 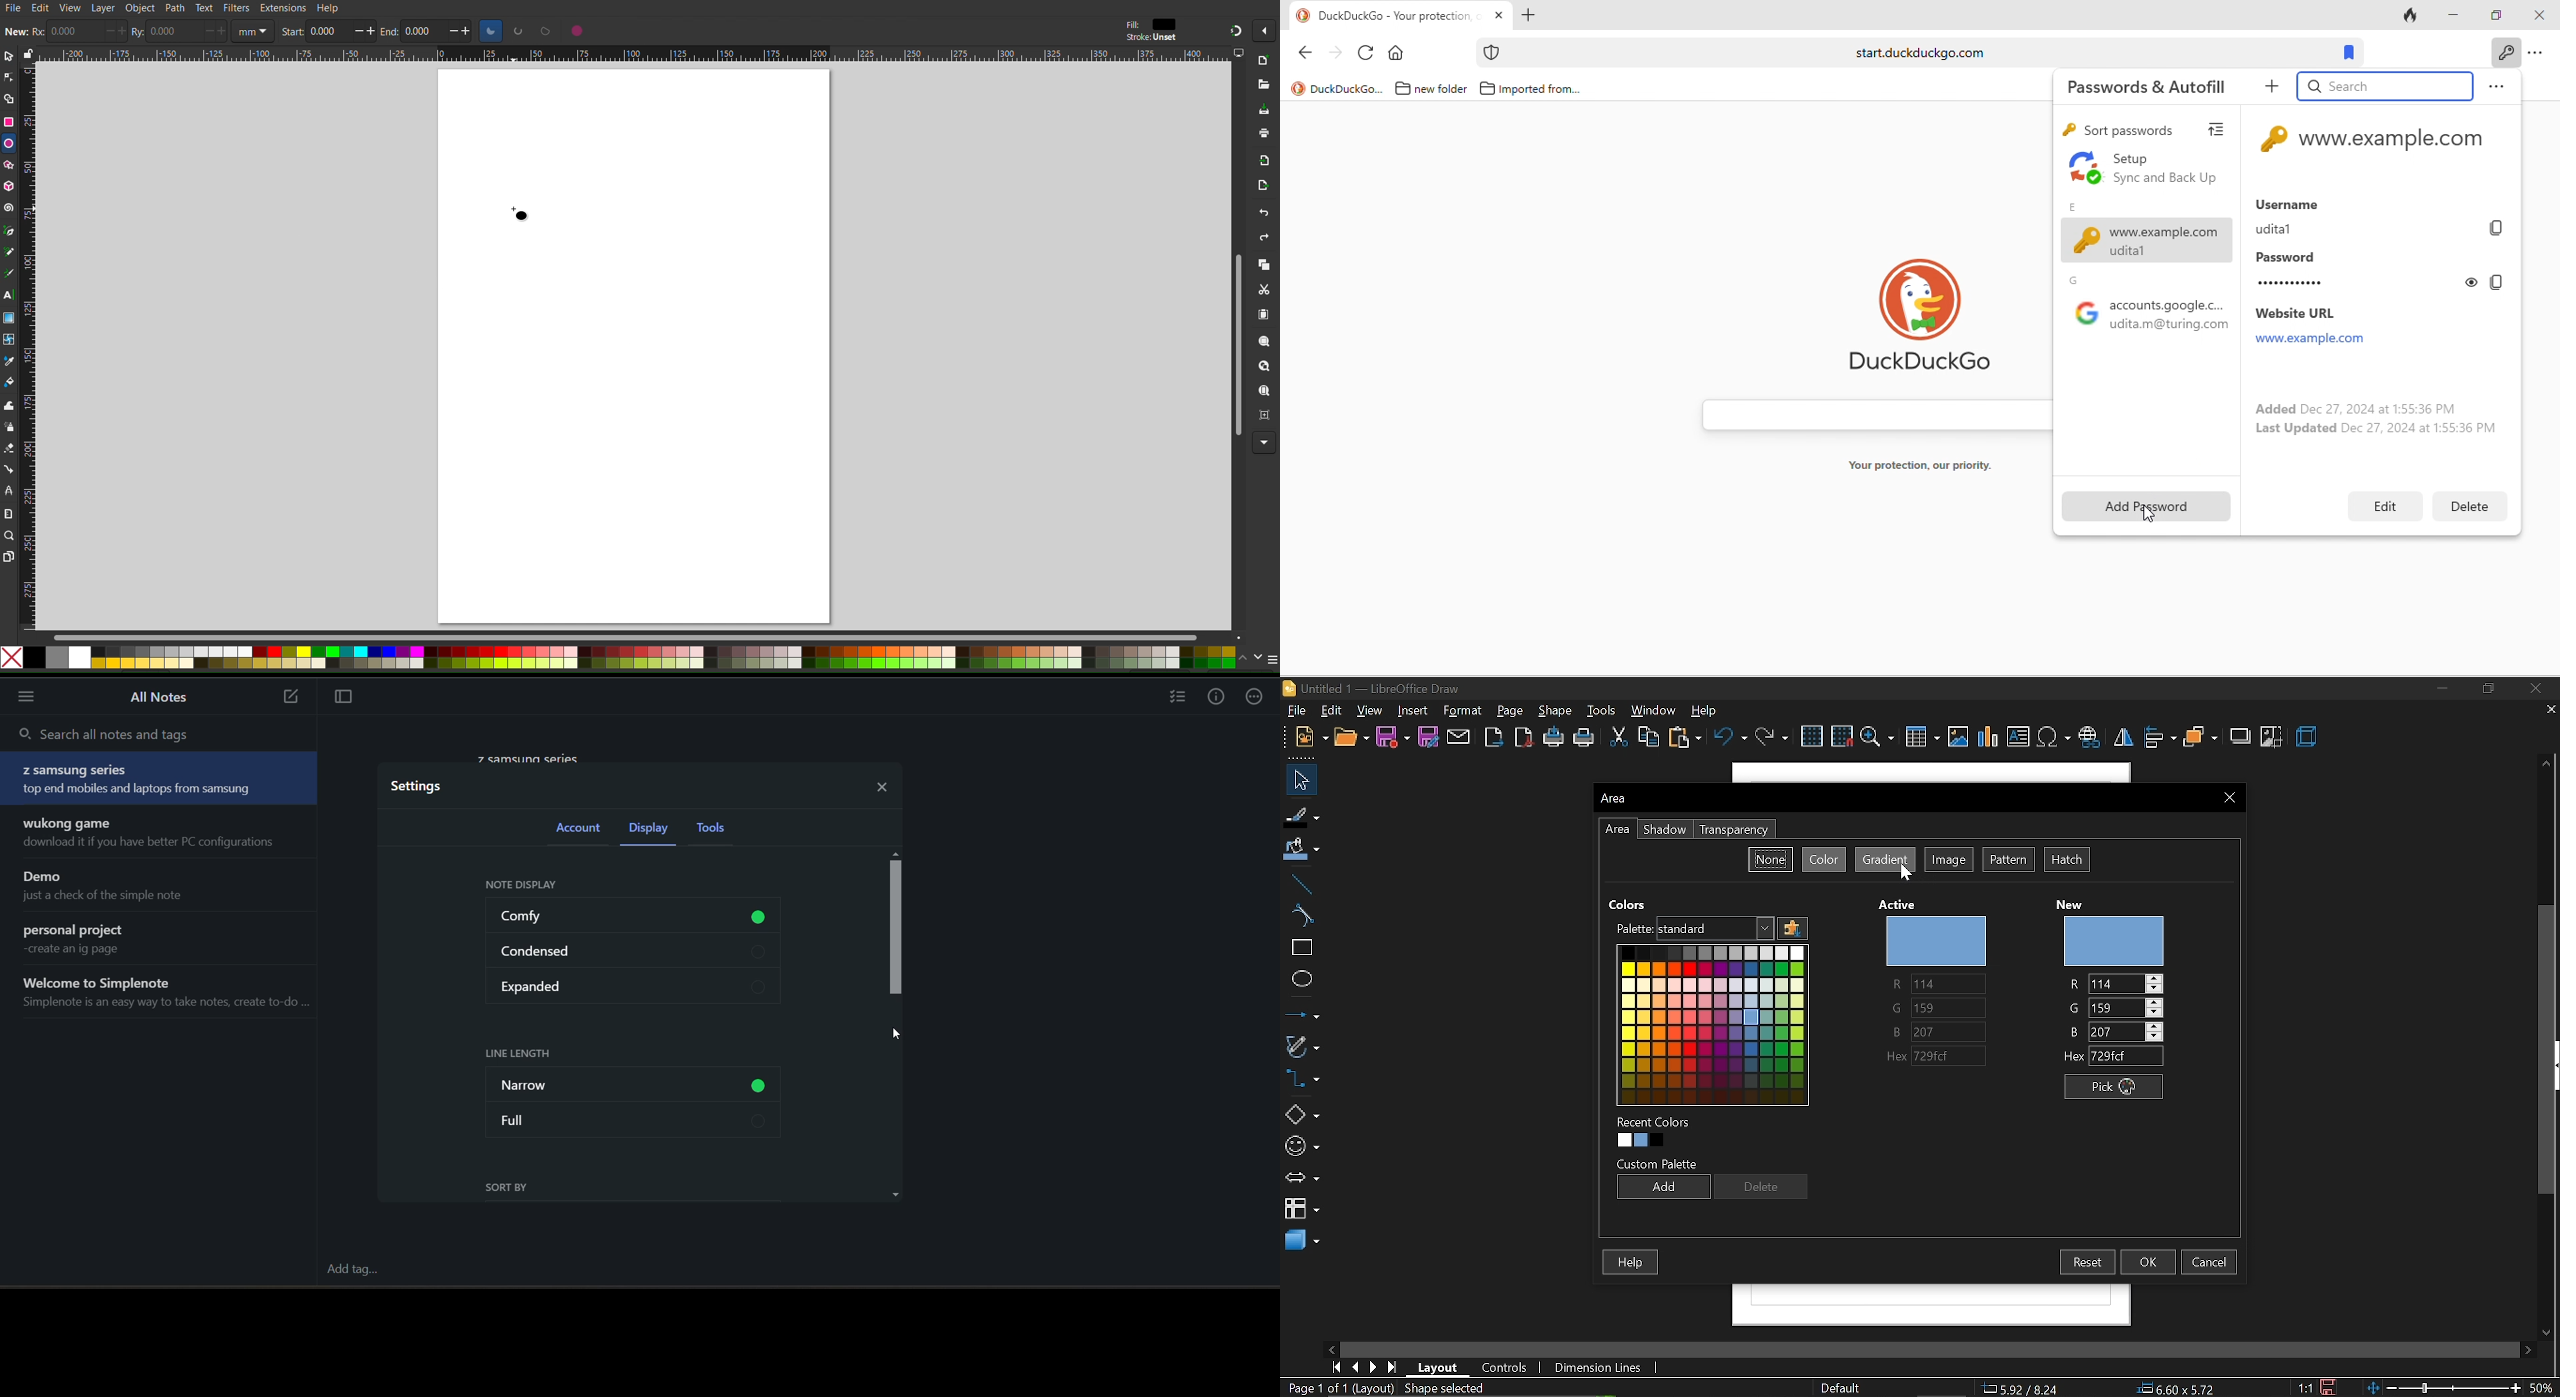 What do you see at coordinates (2028, 1387) in the screenshot?
I see `co-ordinate (5.92/8.24)` at bounding box center [2028, 1387].